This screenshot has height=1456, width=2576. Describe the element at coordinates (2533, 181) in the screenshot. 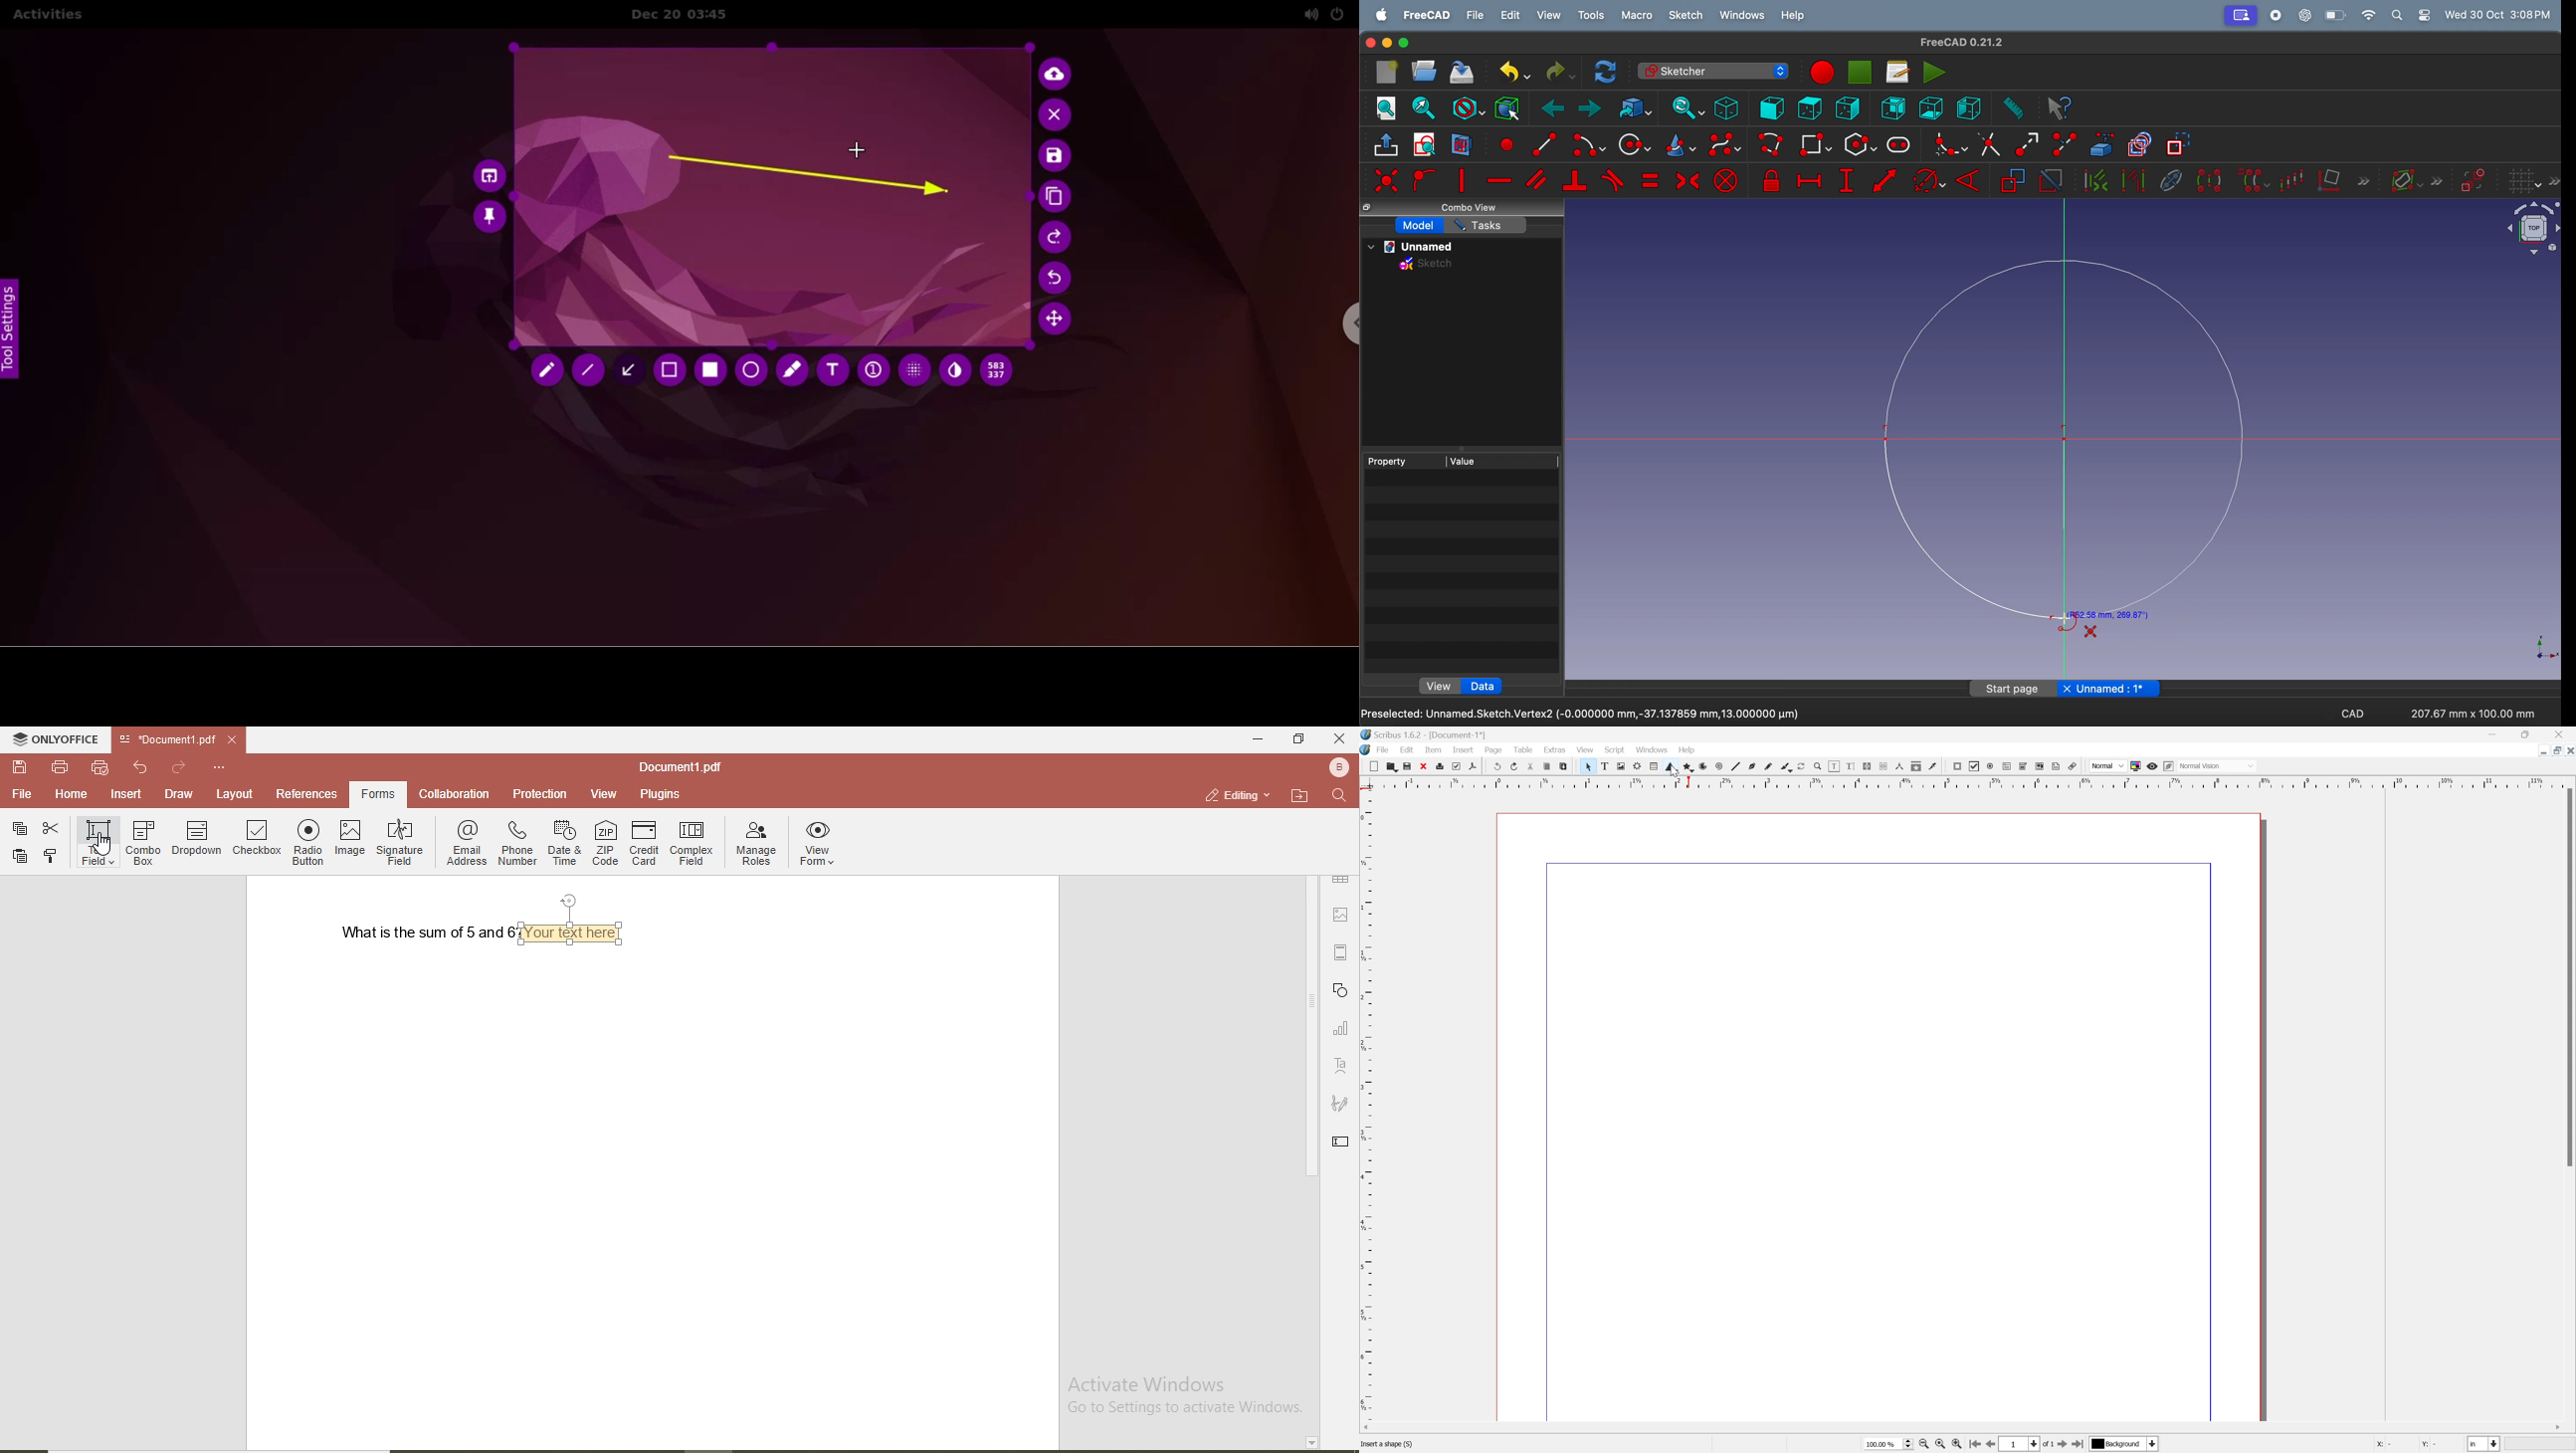

I see `grid` at that location.